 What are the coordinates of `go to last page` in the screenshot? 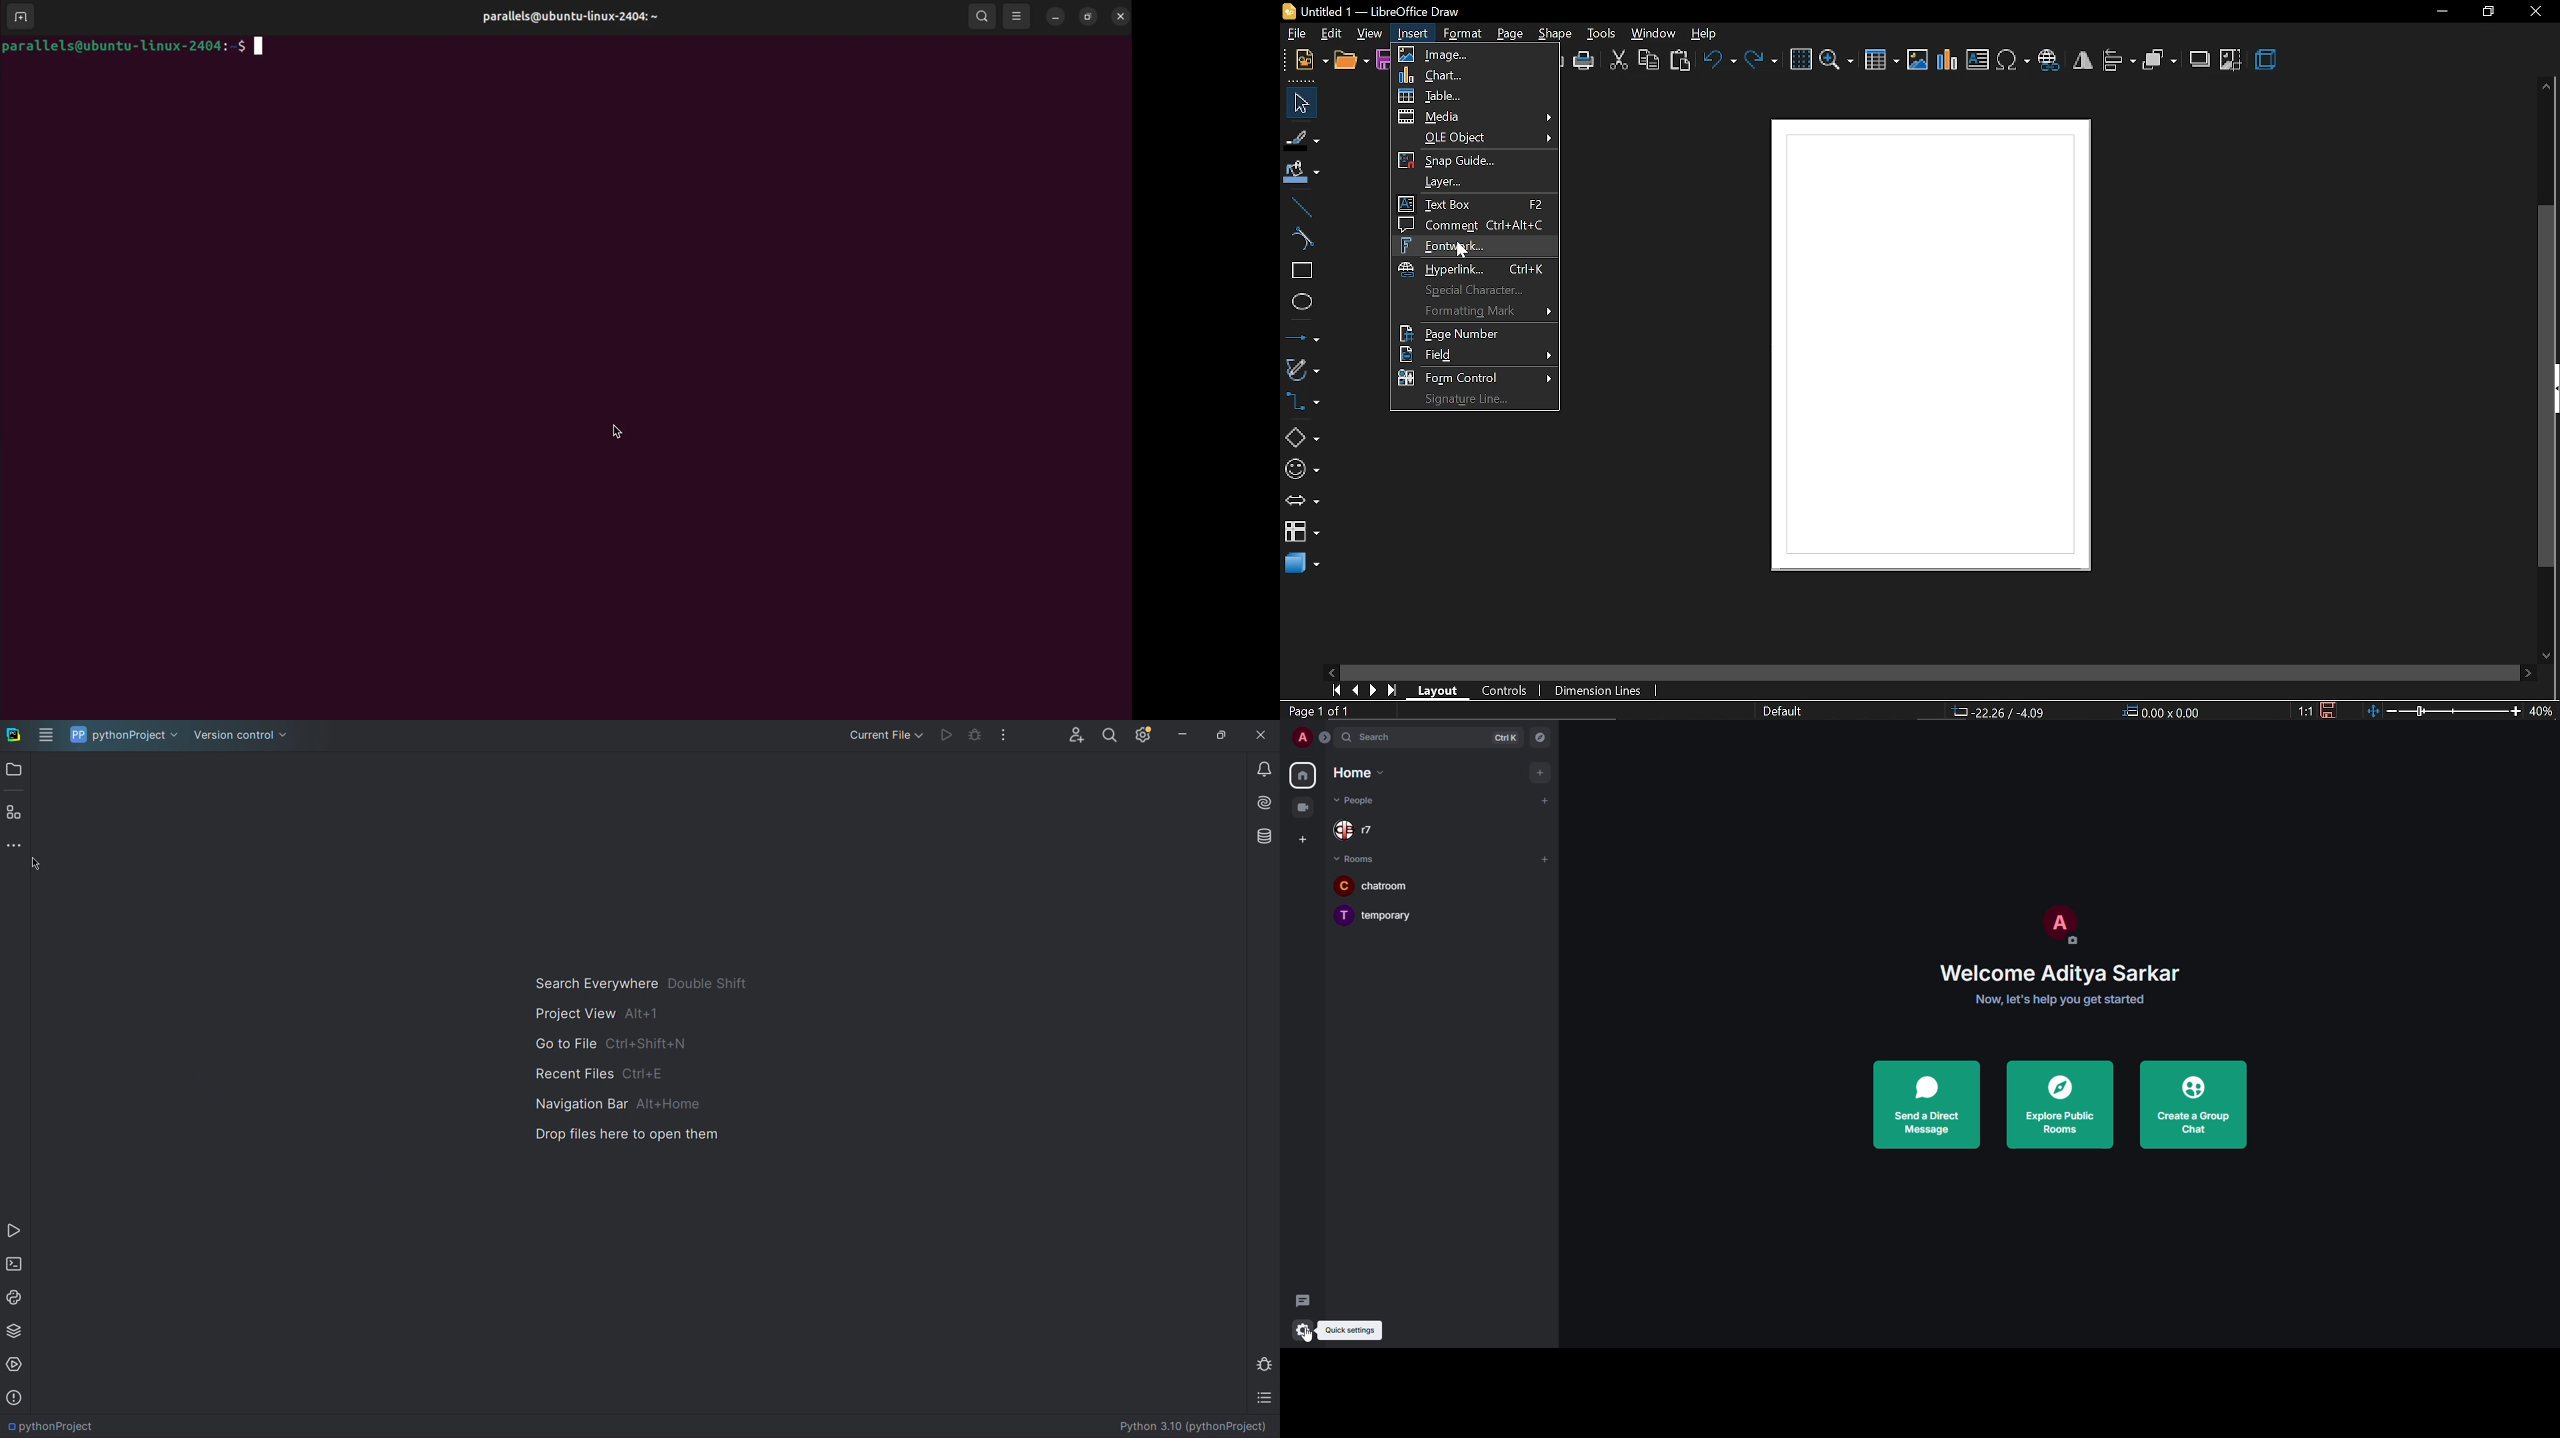 It's located at (1389, 691).